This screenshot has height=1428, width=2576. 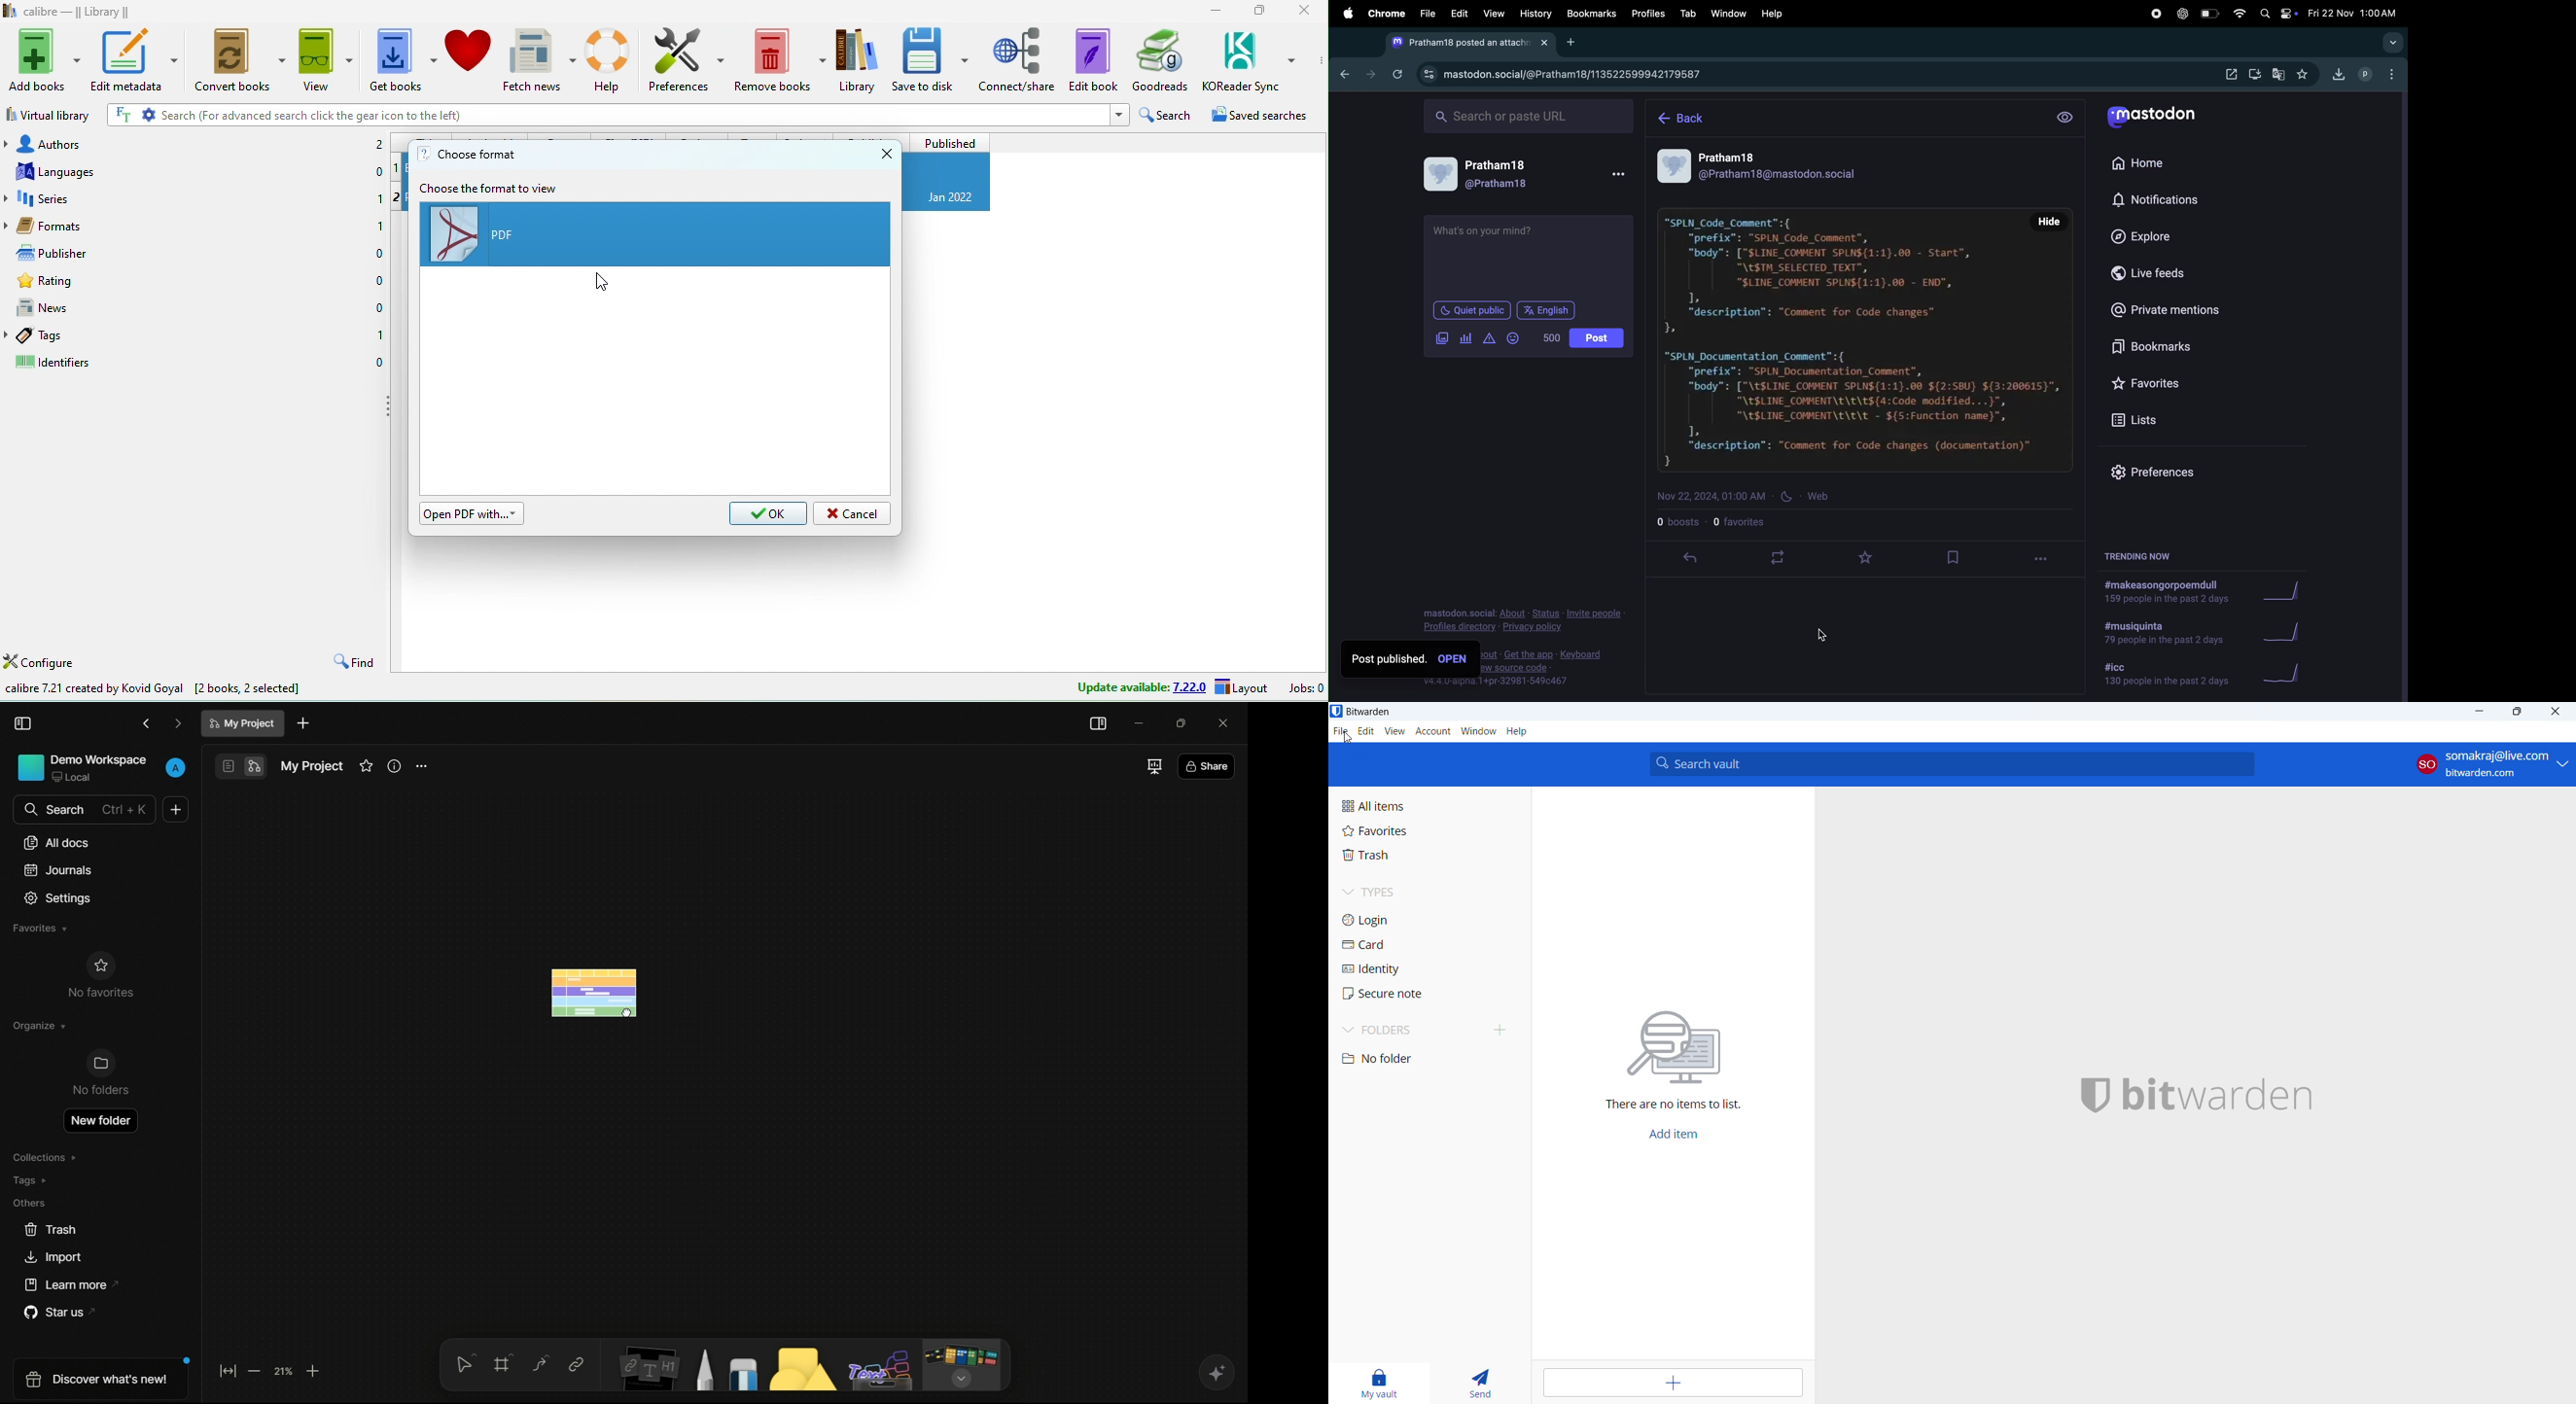 I want to click on saved searches, so click(x=1267, y=115).